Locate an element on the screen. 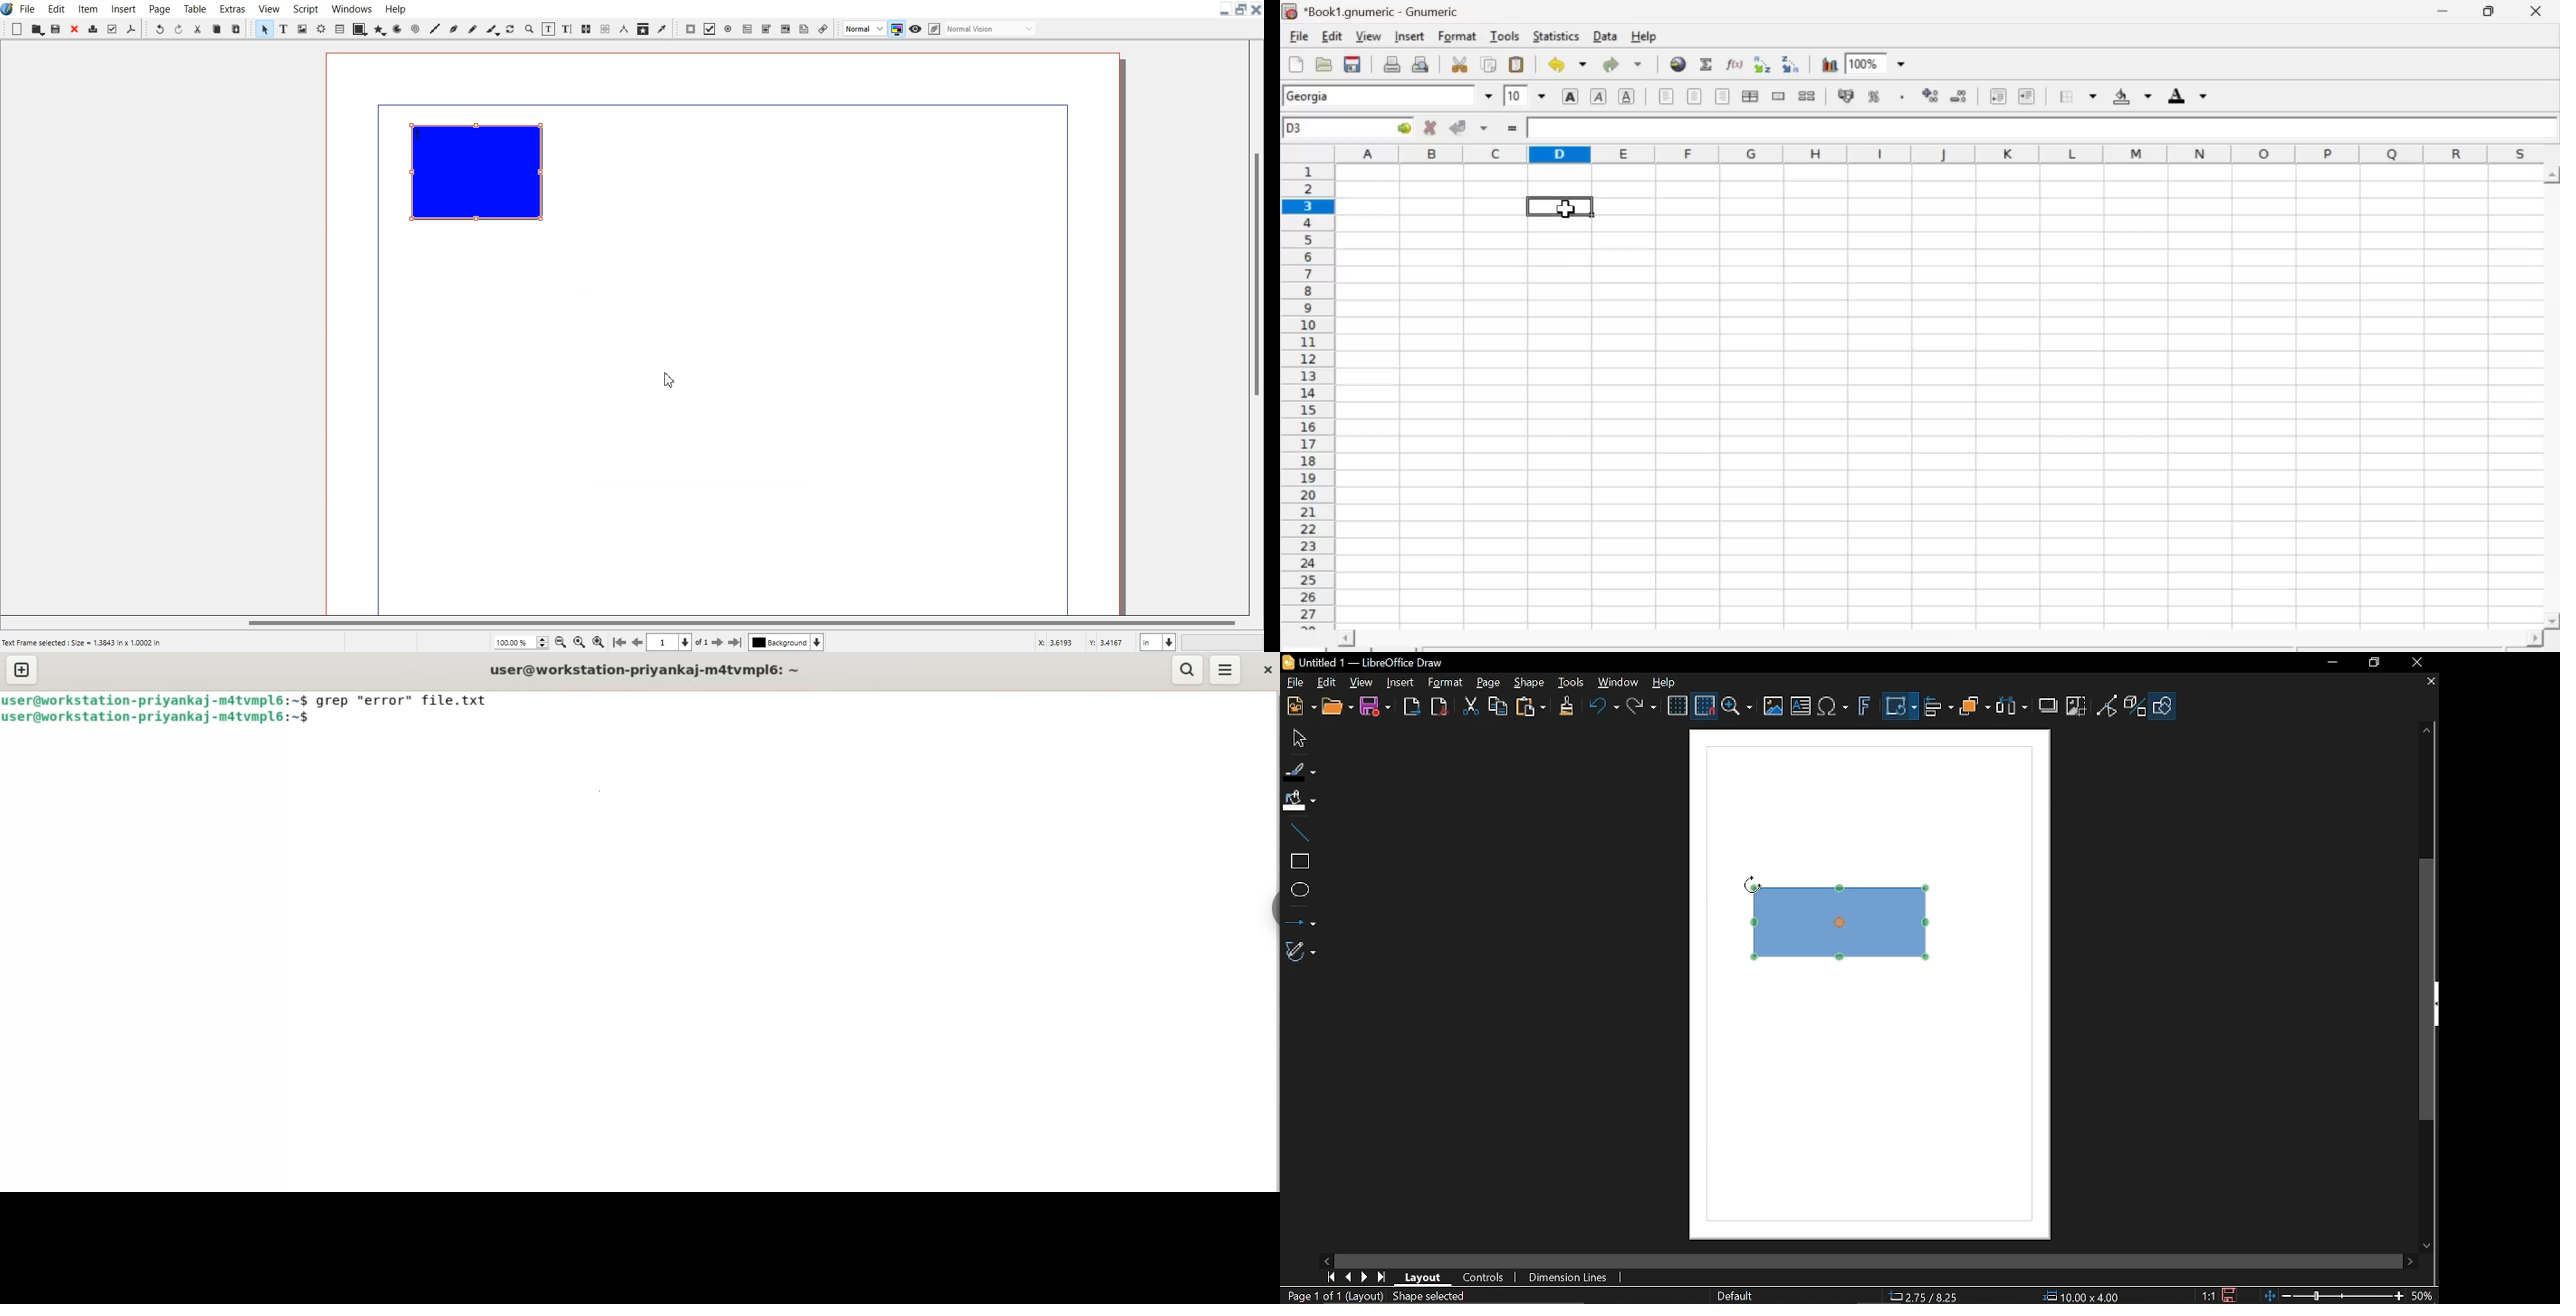 This screenshot has height=1316, width=2576. Insert text is located at coordinates (1802, 707).